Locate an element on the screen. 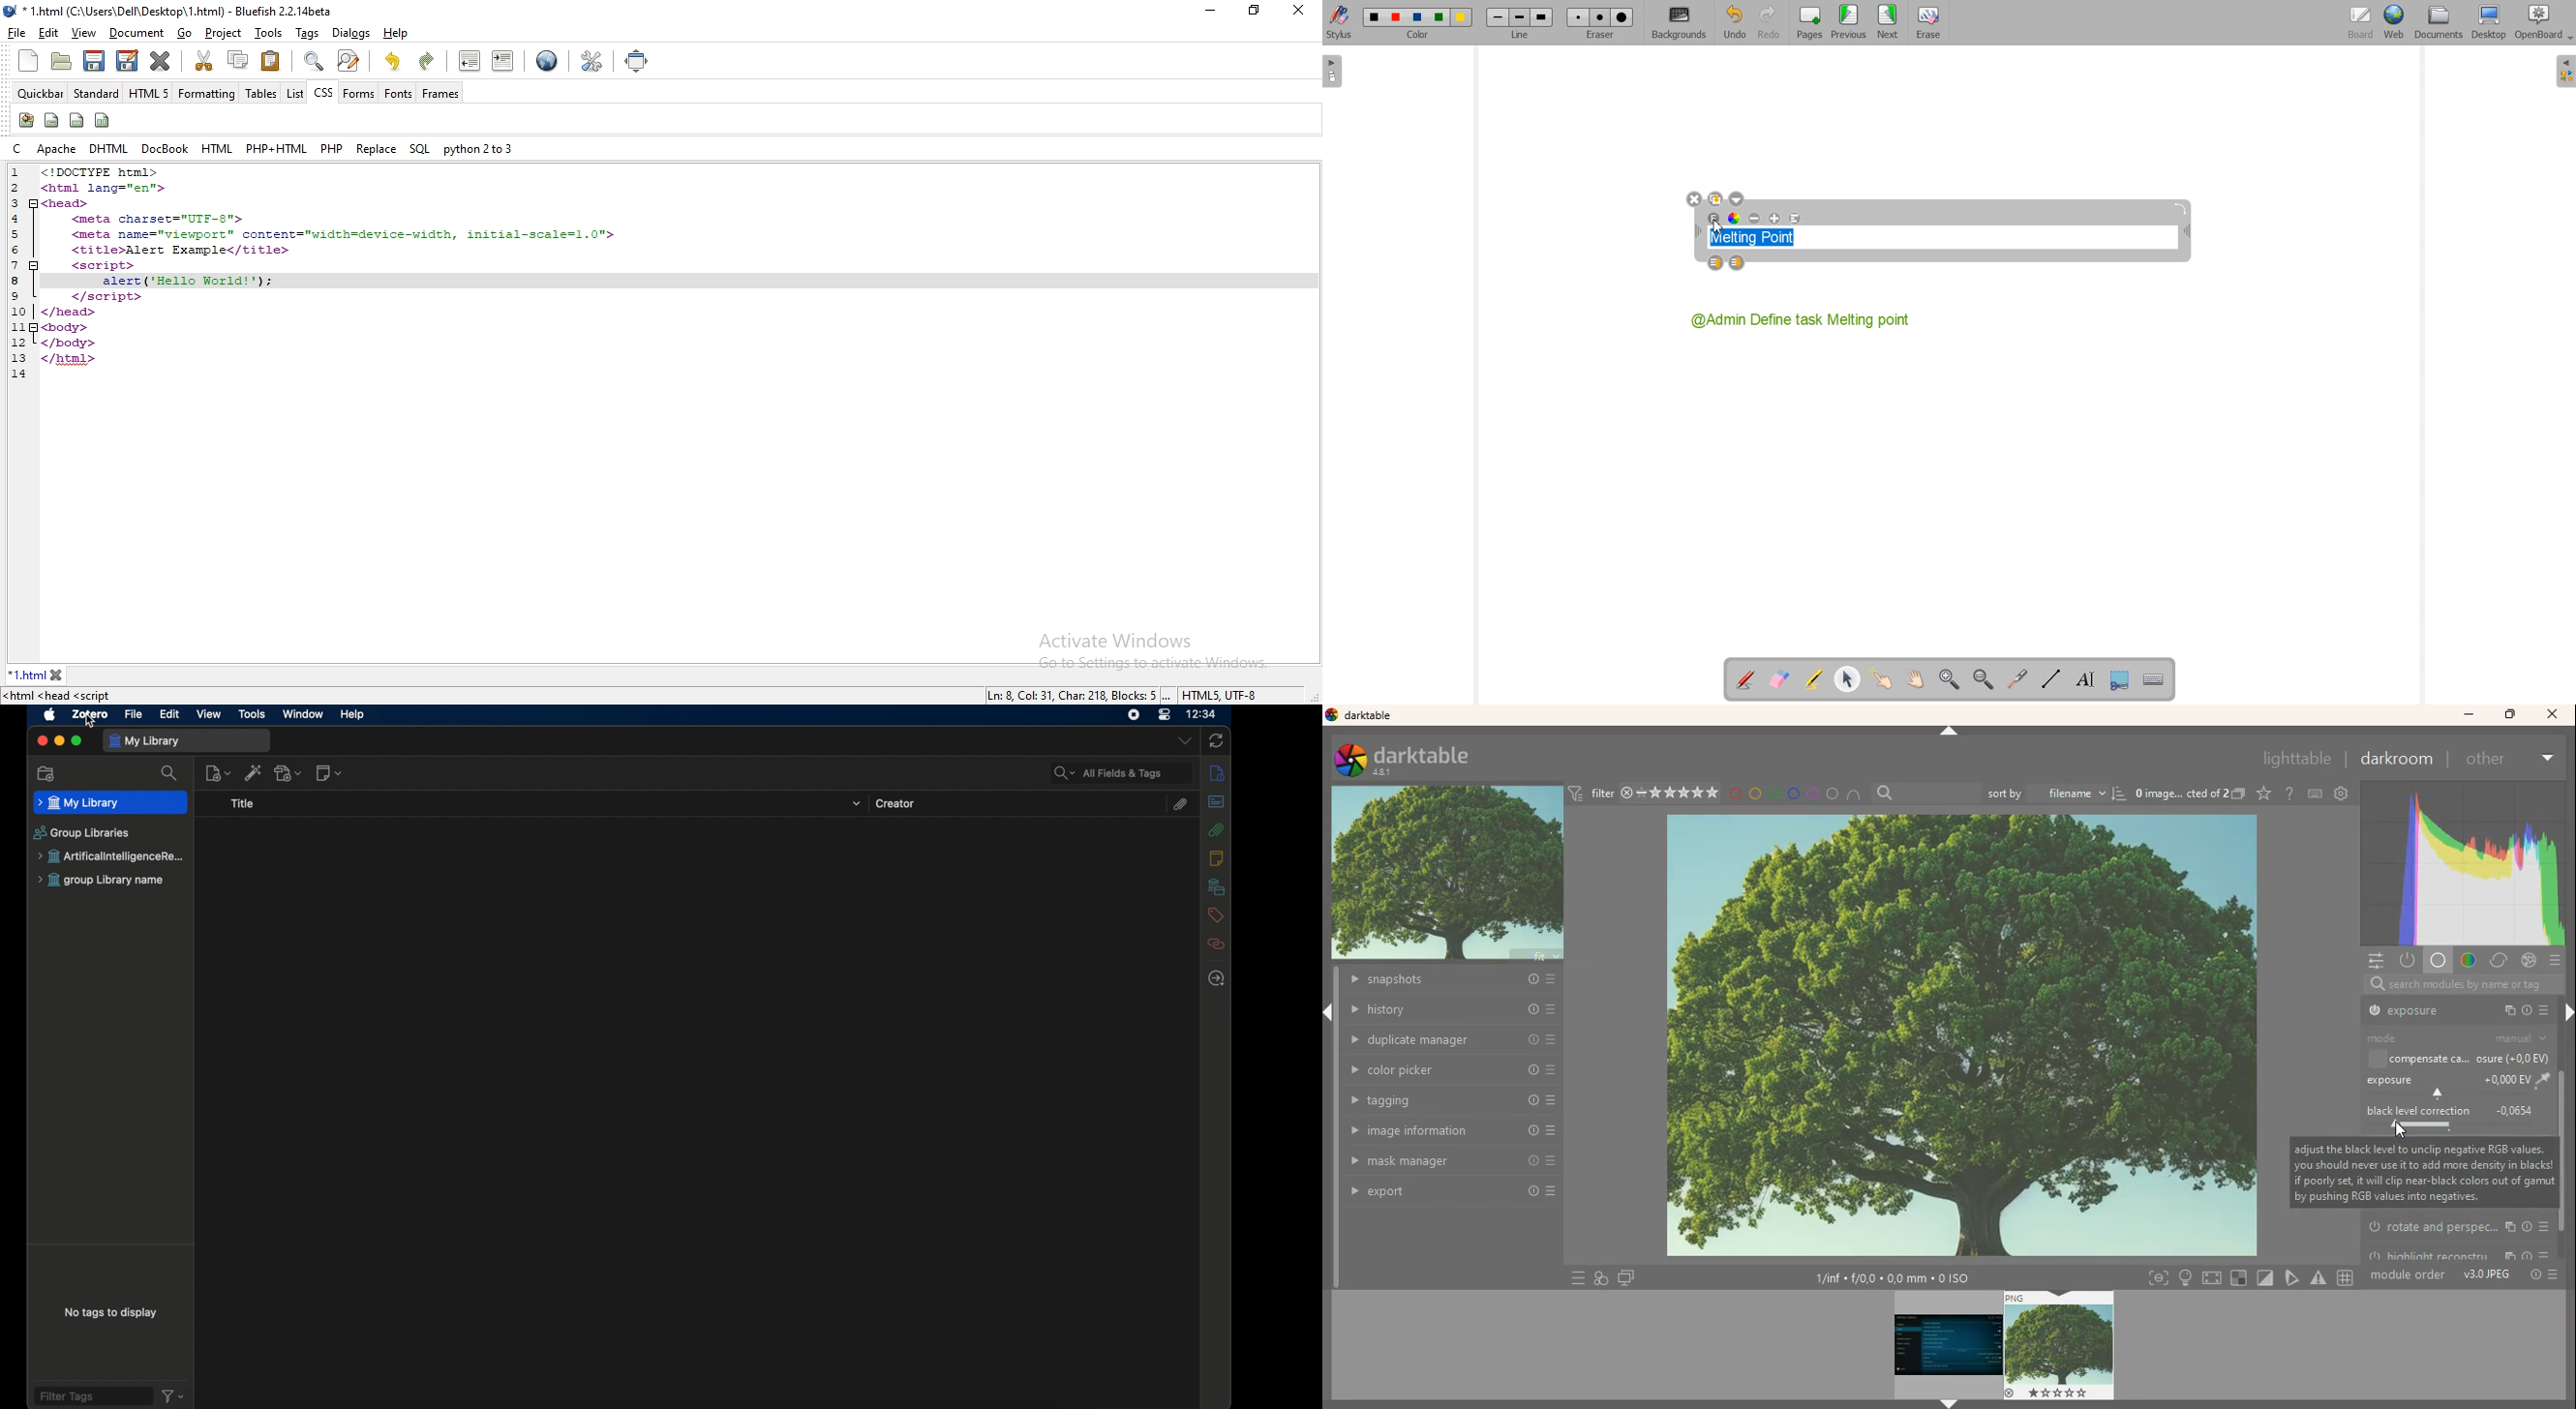 The width and height of the screenshot is (2576, 1428). 1.html is located at coordinates (26, 675).